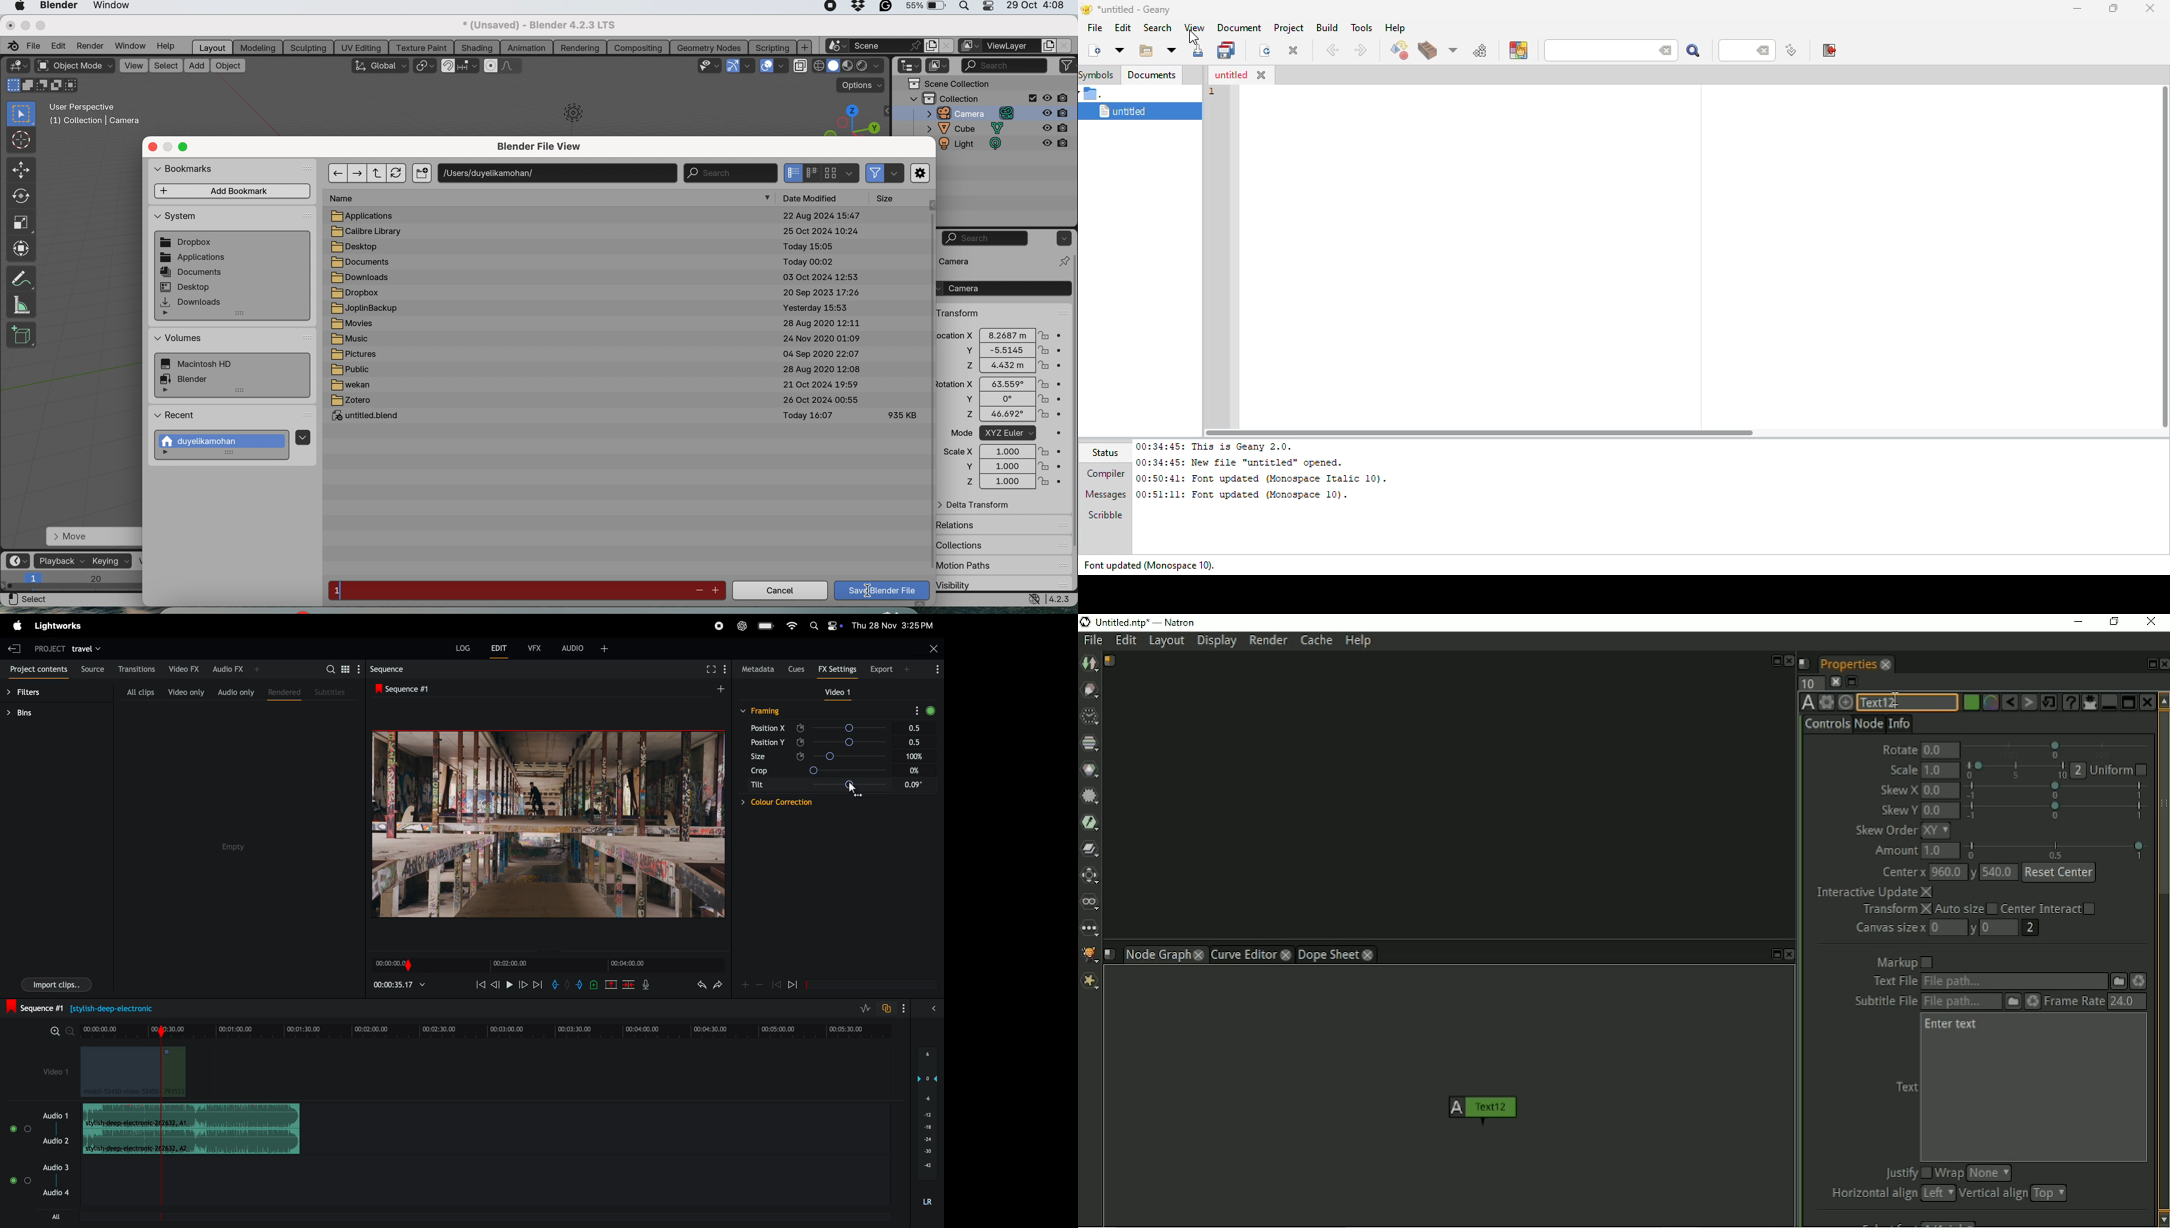  I want to click on close, so click(1293, 51).